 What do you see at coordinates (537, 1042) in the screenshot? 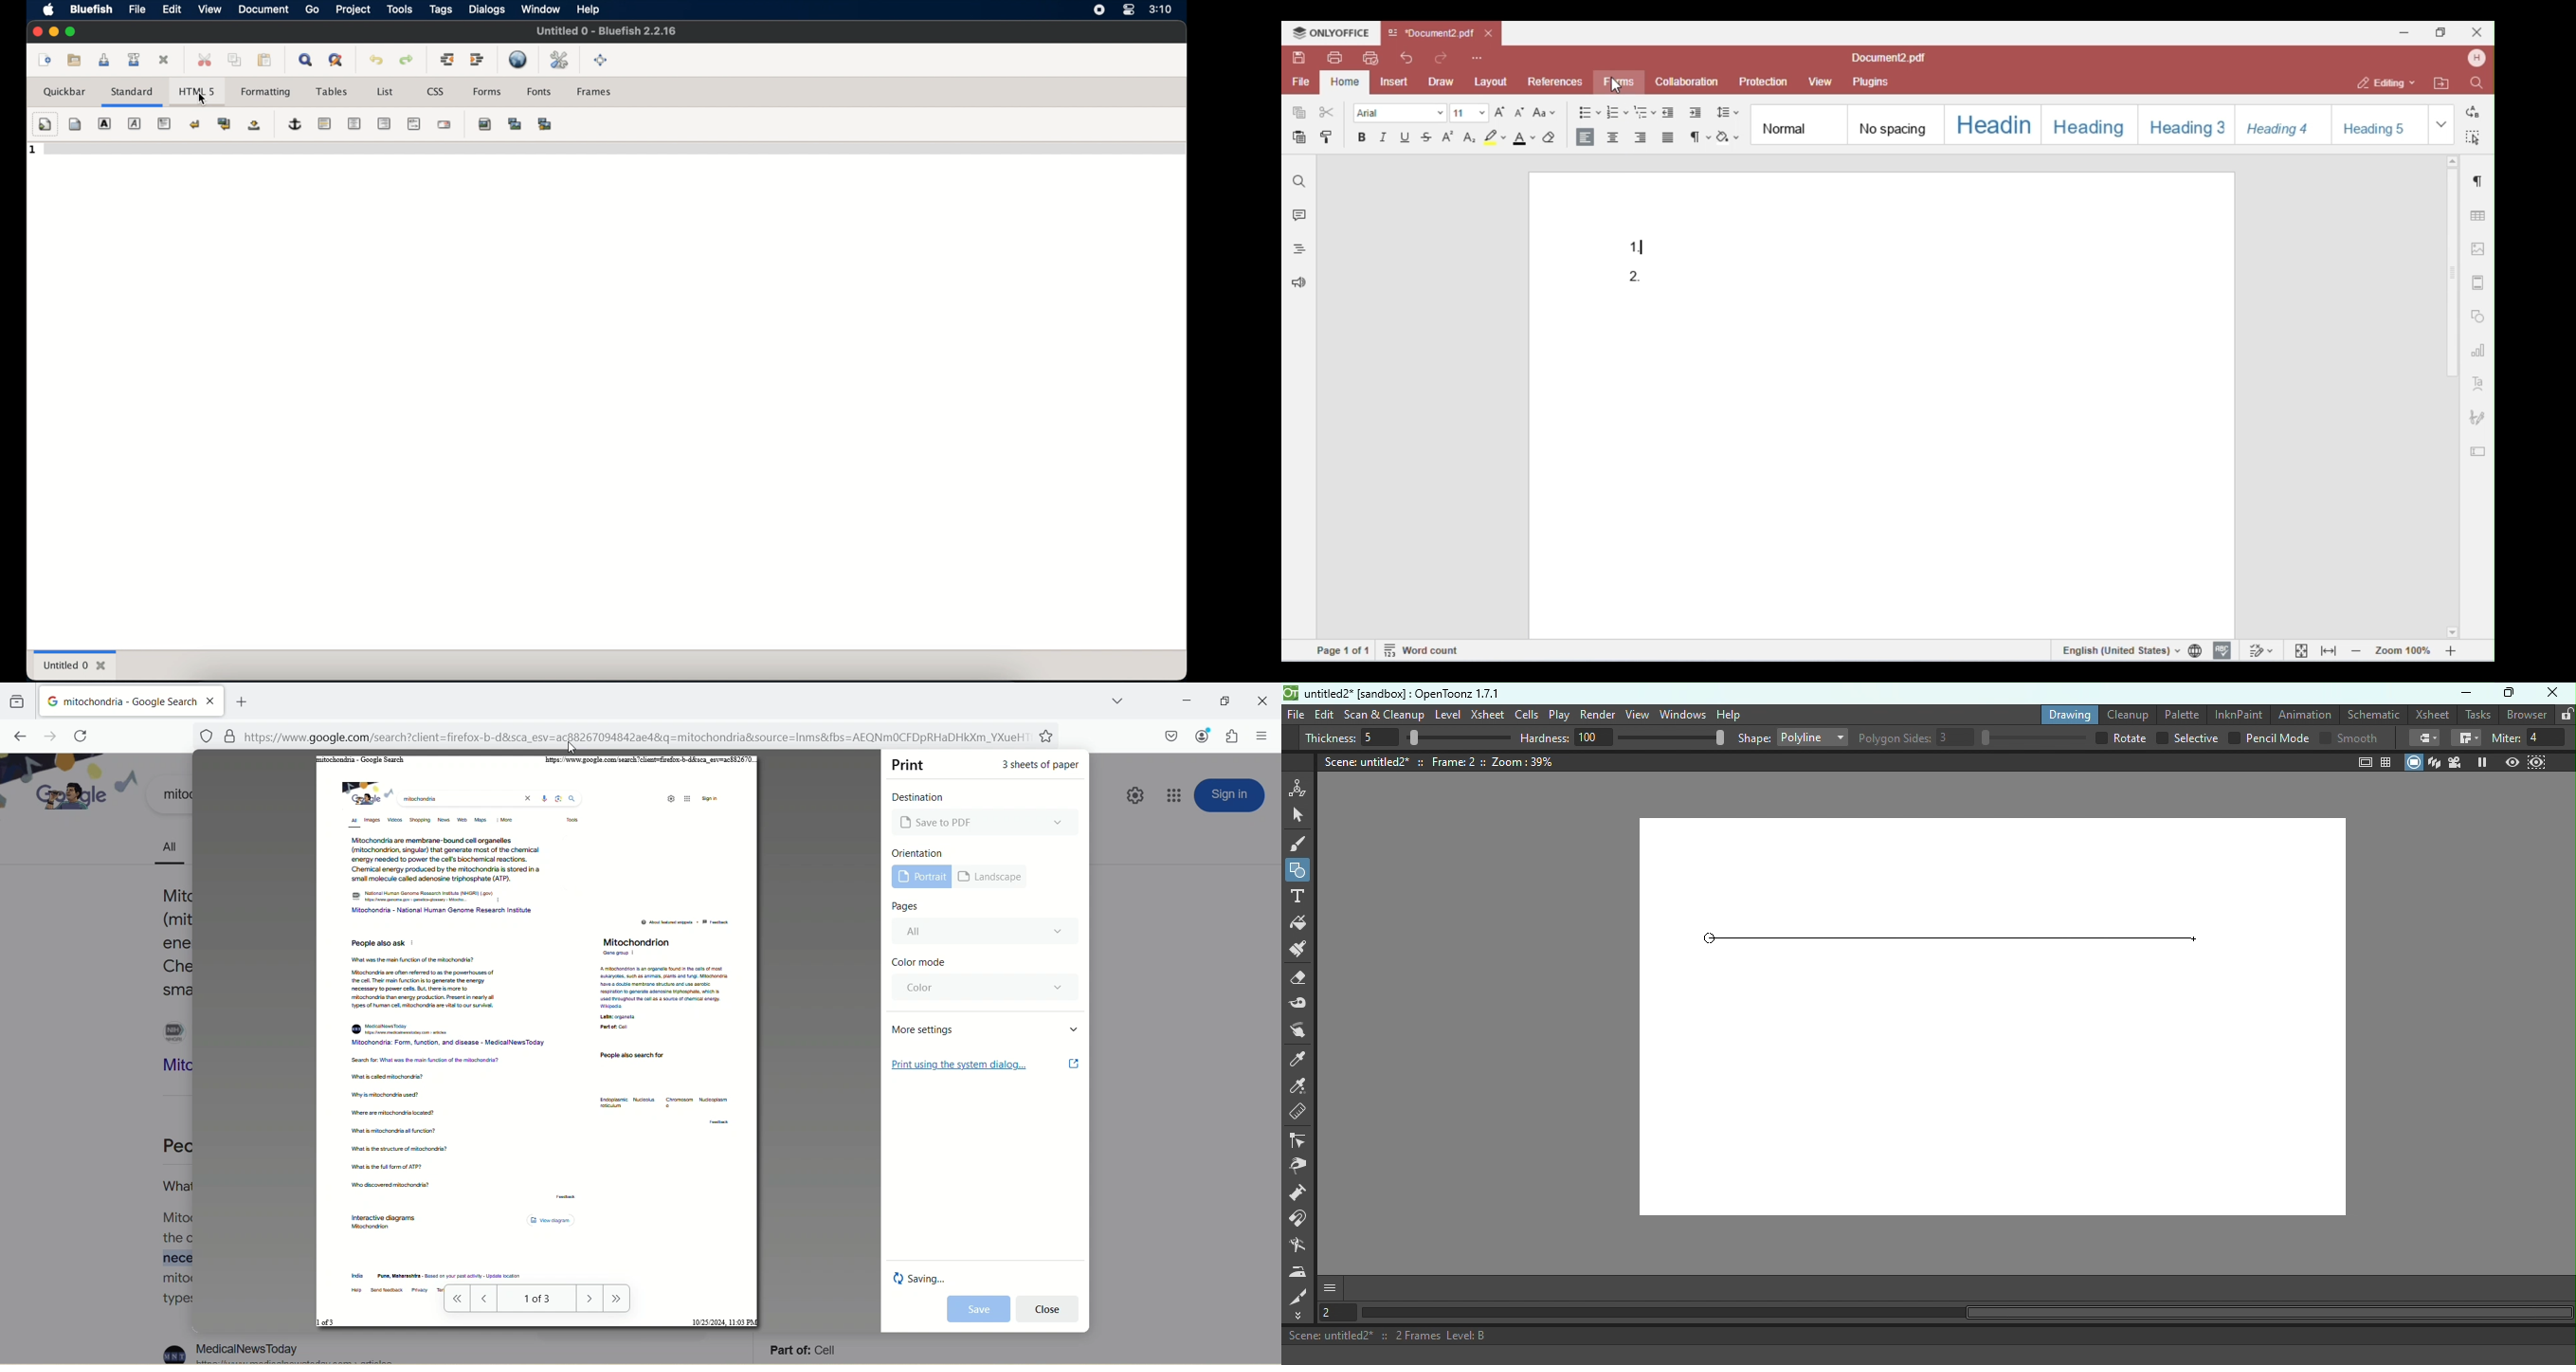
I see `PDF page view` at bounding box center [537, 1042].